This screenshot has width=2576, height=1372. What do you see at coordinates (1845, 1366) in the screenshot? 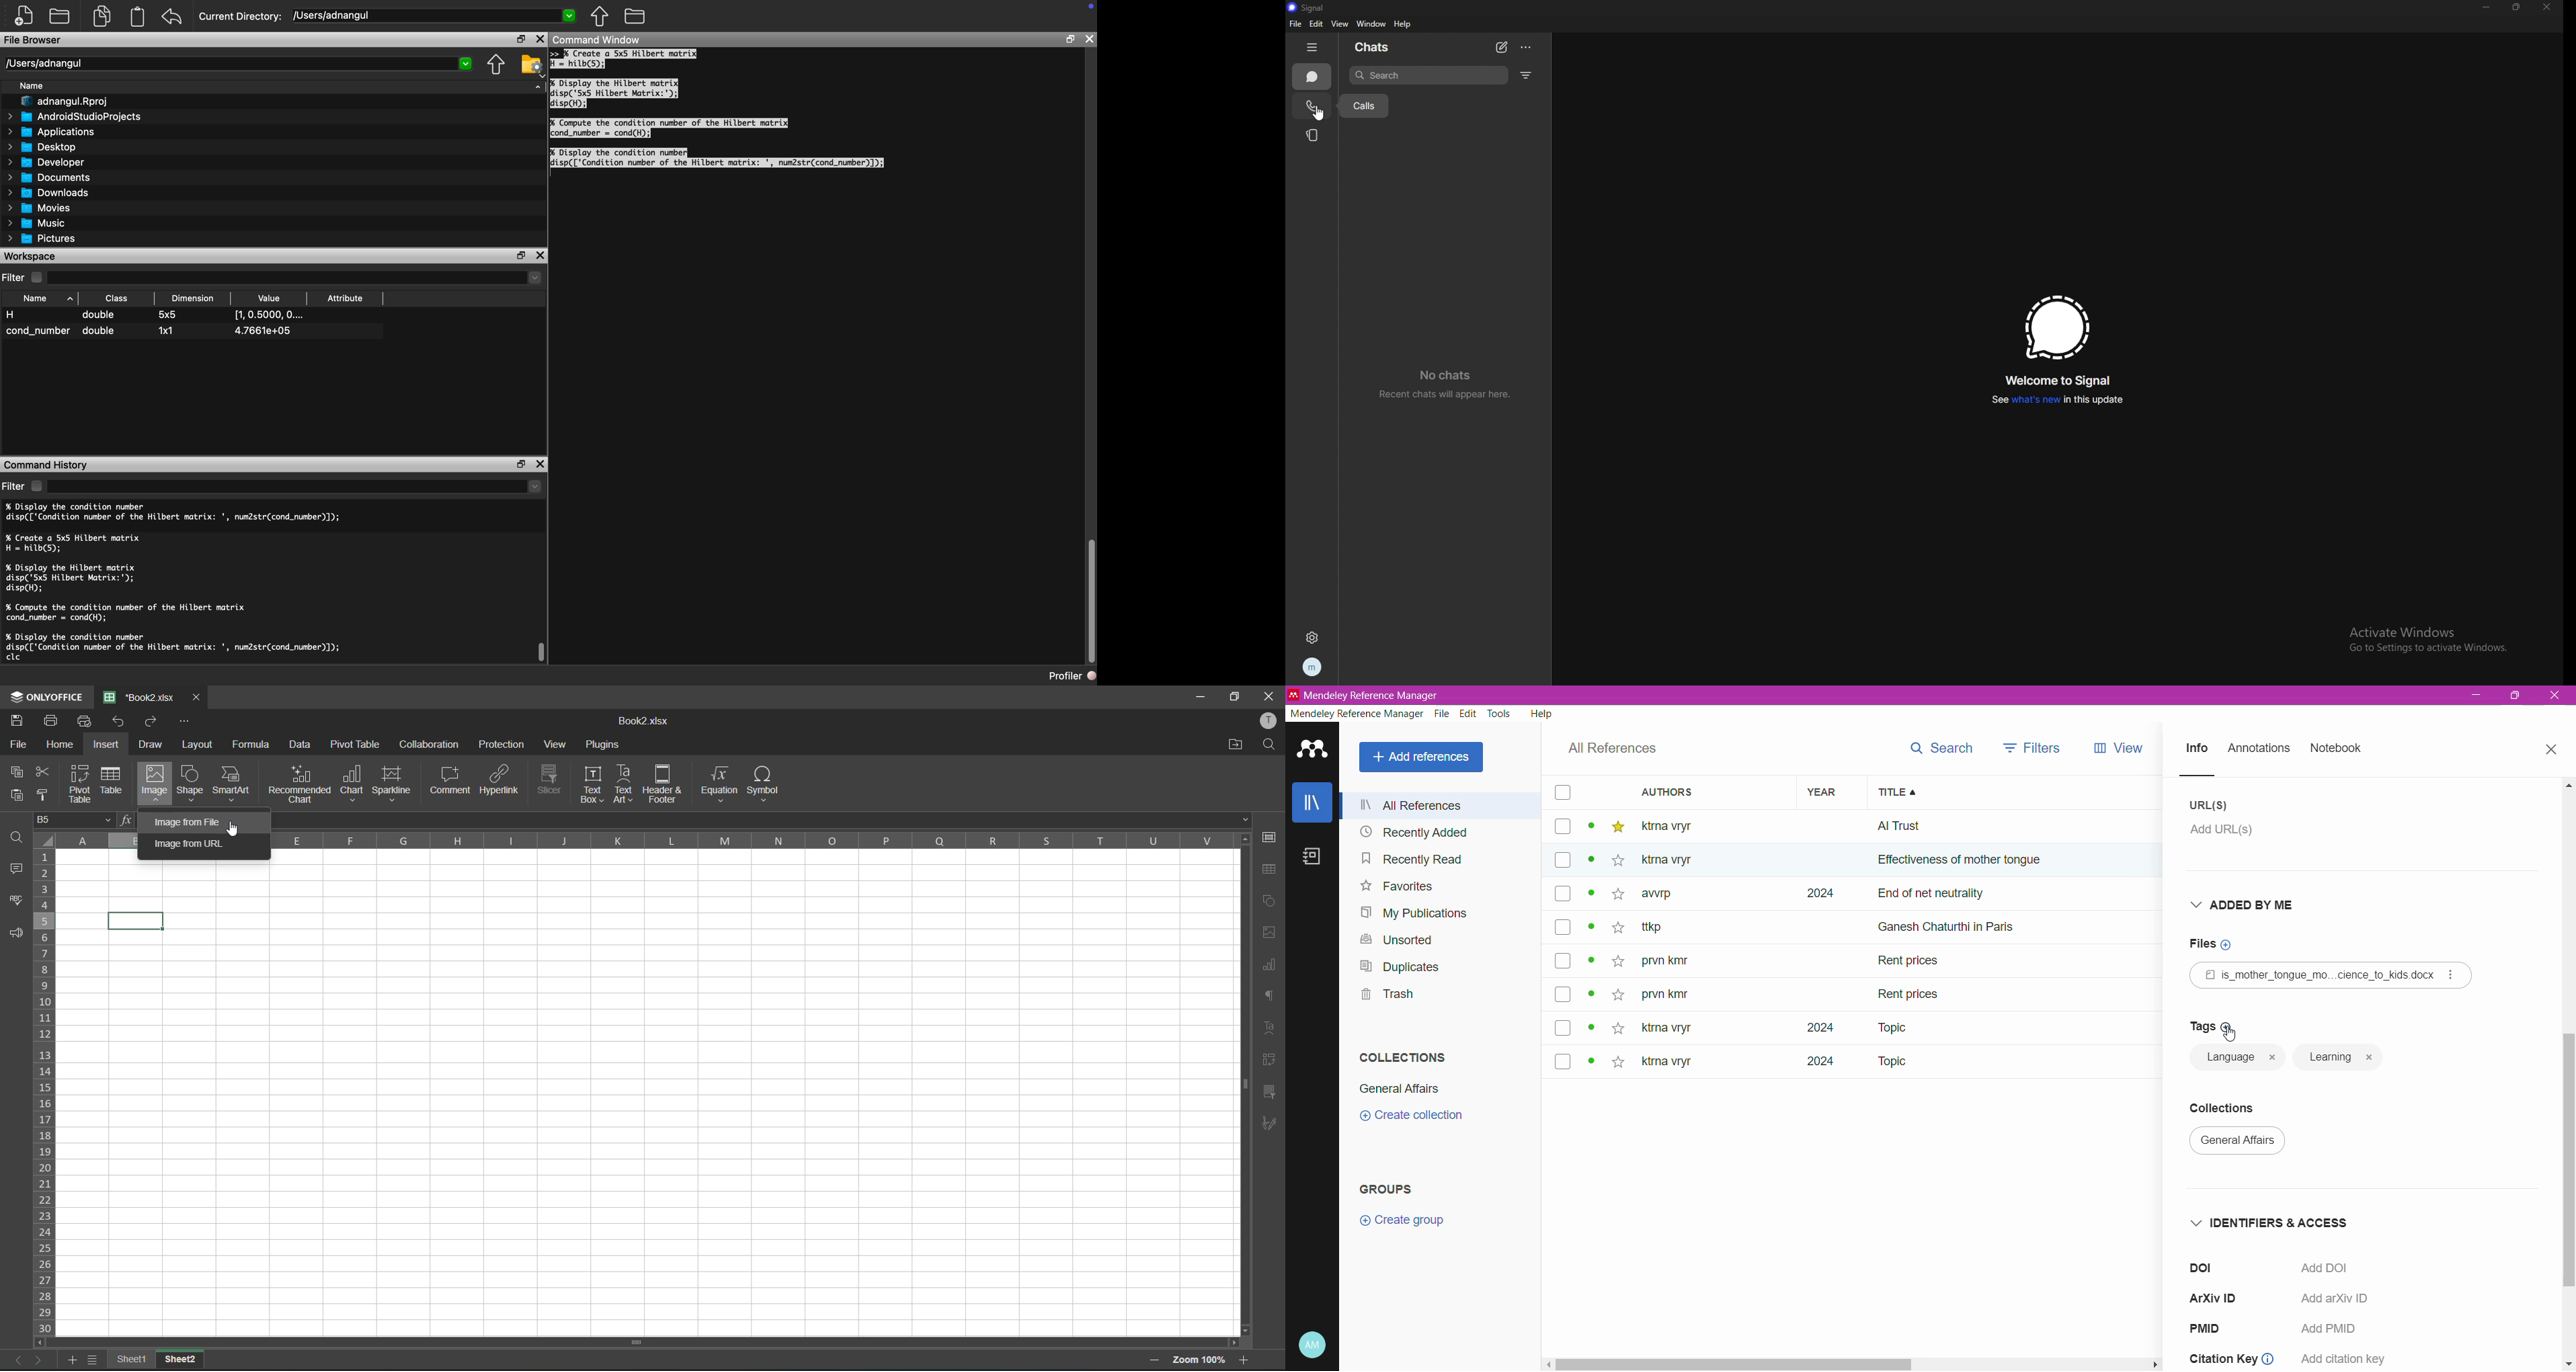
I see `Horizontal Scroll Bar` at bounding box center [1845, 1366].